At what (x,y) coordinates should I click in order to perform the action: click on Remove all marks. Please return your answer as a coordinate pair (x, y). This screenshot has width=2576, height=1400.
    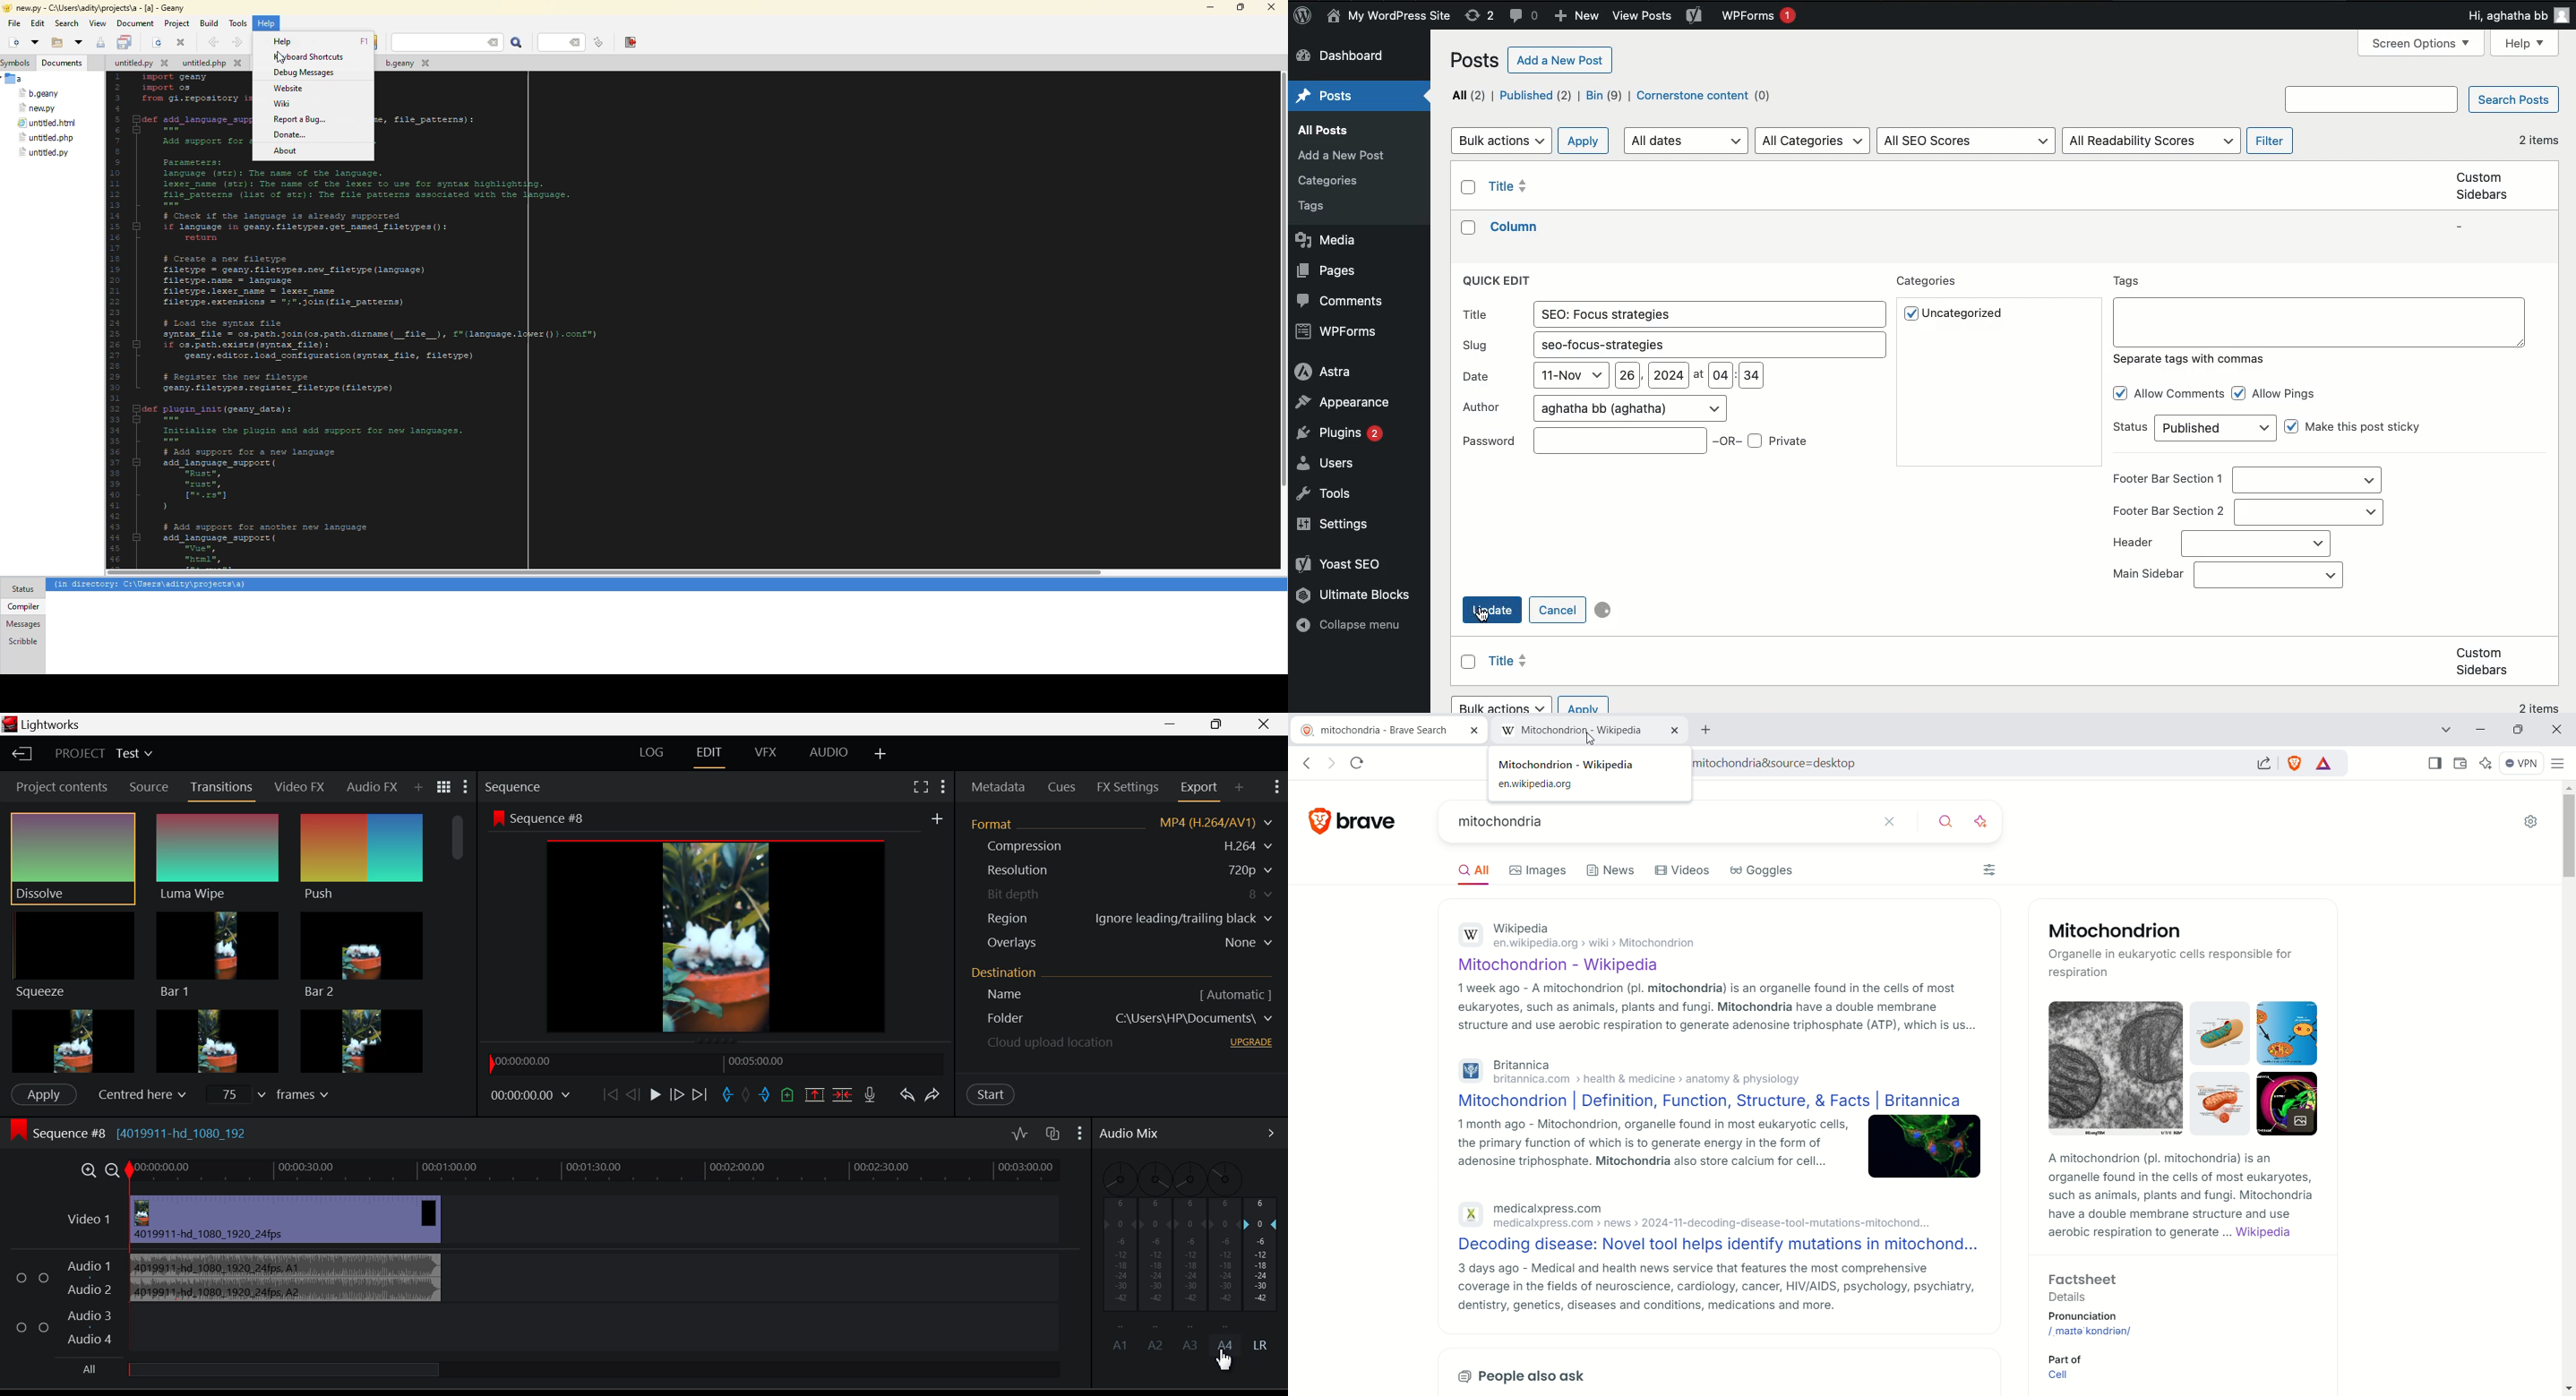
    Looking at the image, I should click on (745, 1096).